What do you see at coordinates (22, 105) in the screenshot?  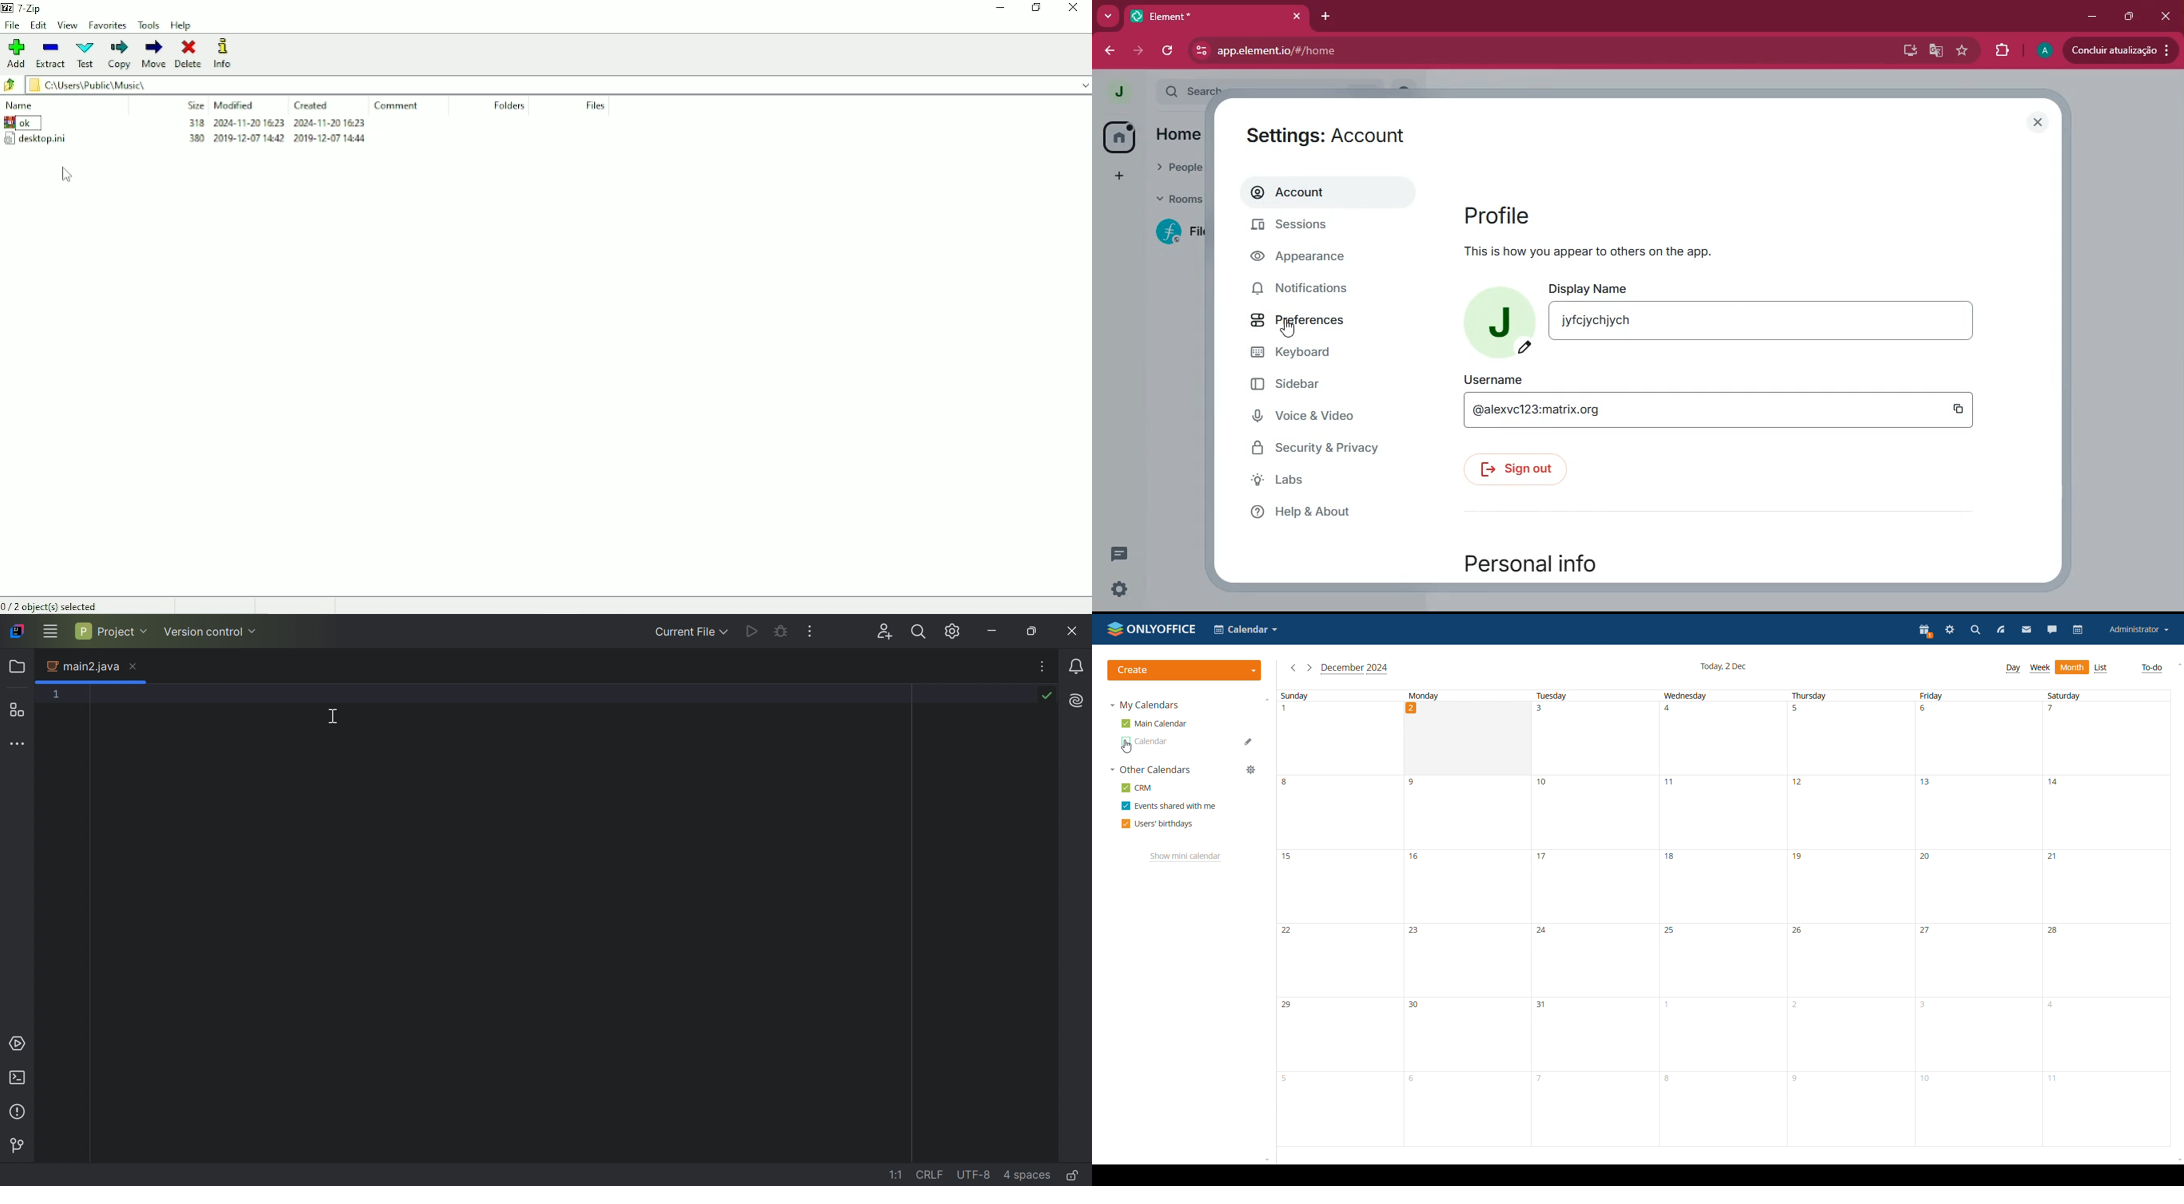 I see `Name` at bounding box center [22, 105].